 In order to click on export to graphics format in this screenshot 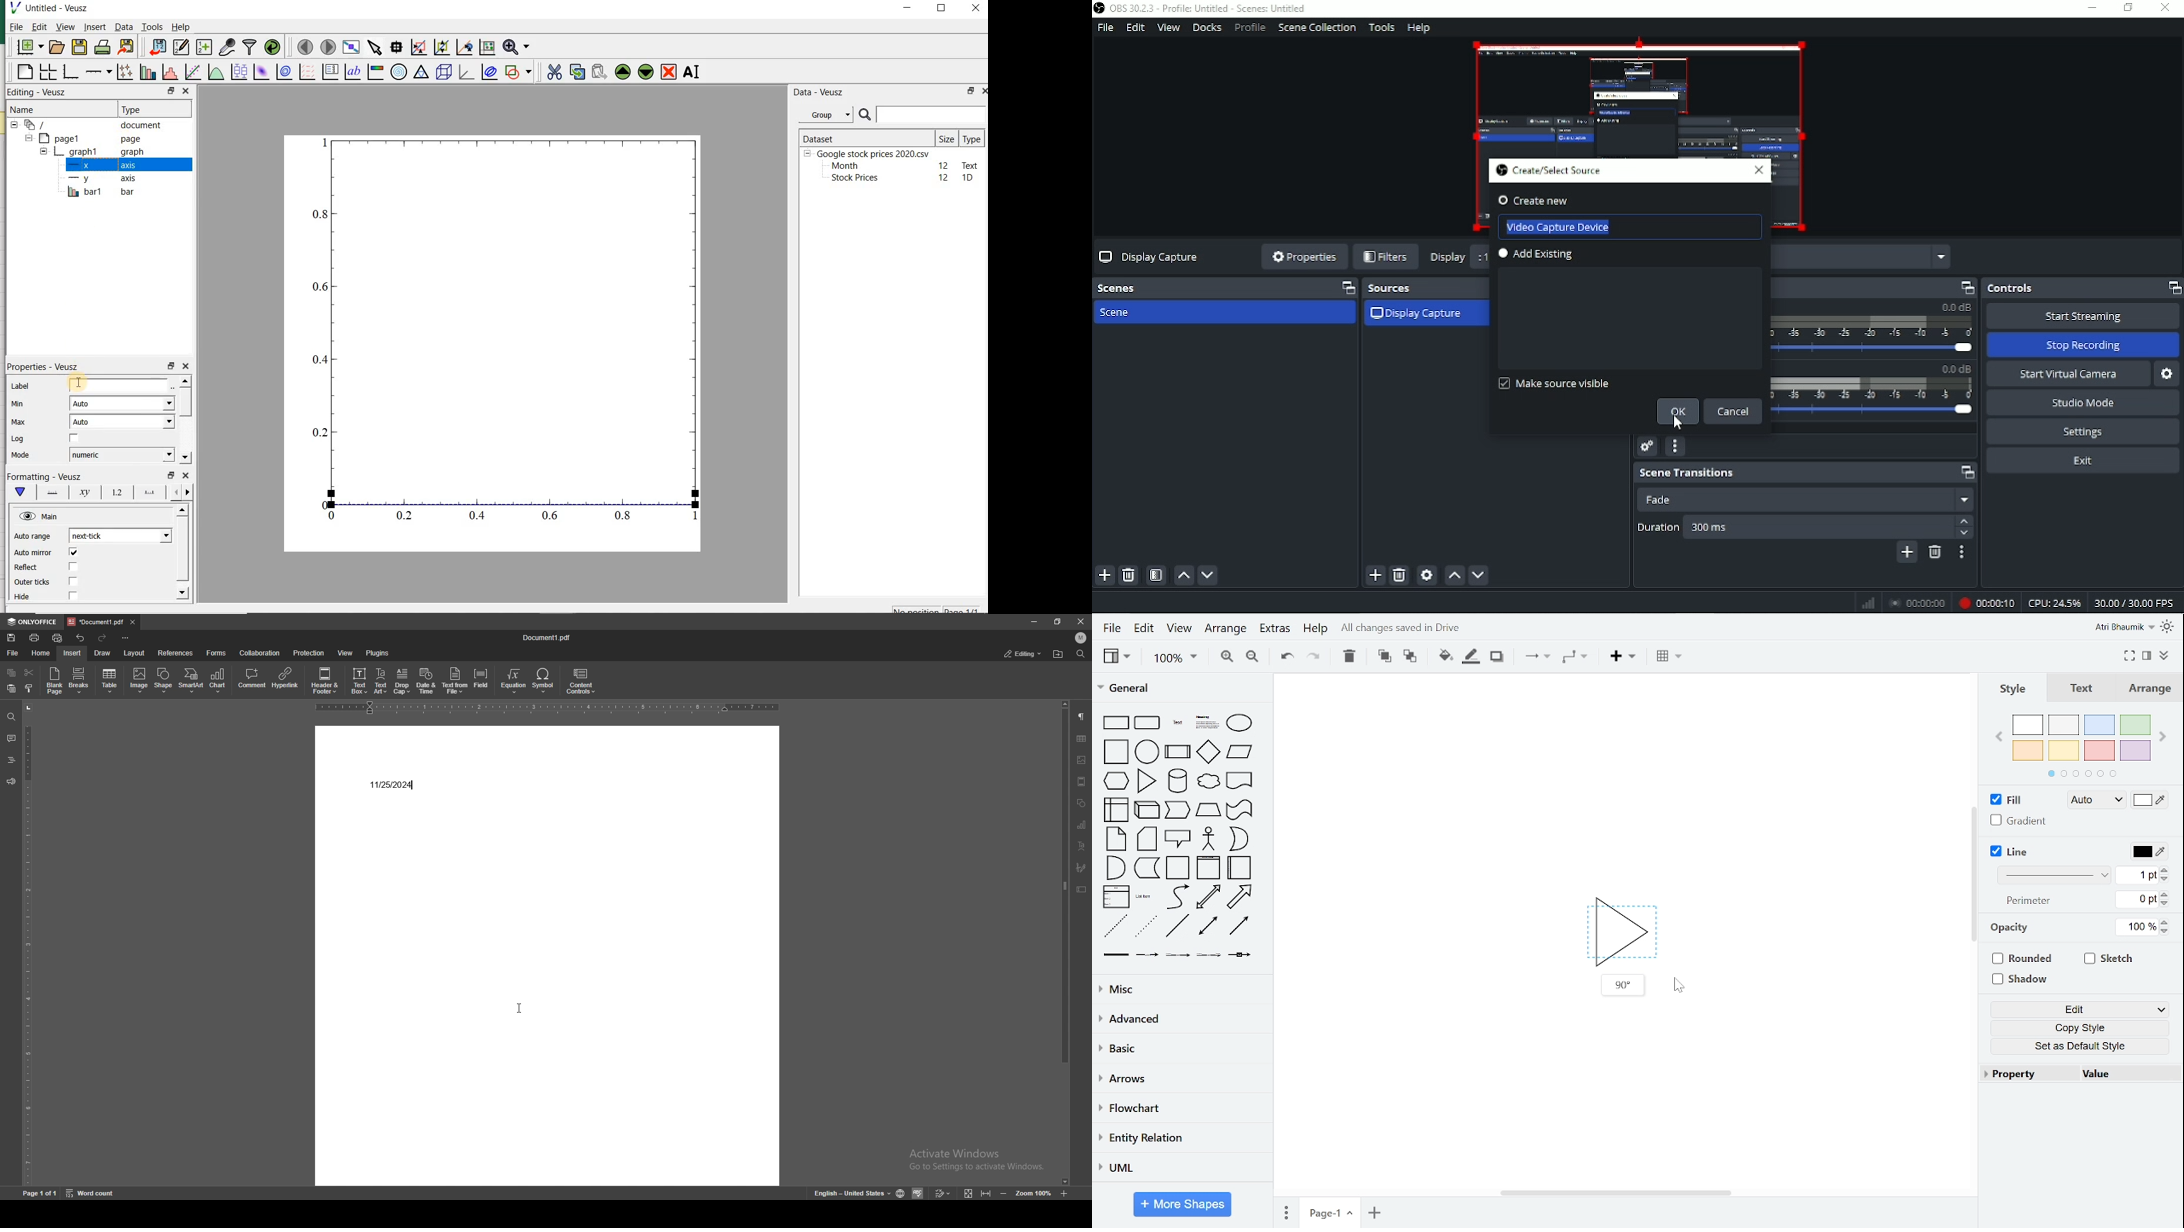, I will do `click(126, 48)`.